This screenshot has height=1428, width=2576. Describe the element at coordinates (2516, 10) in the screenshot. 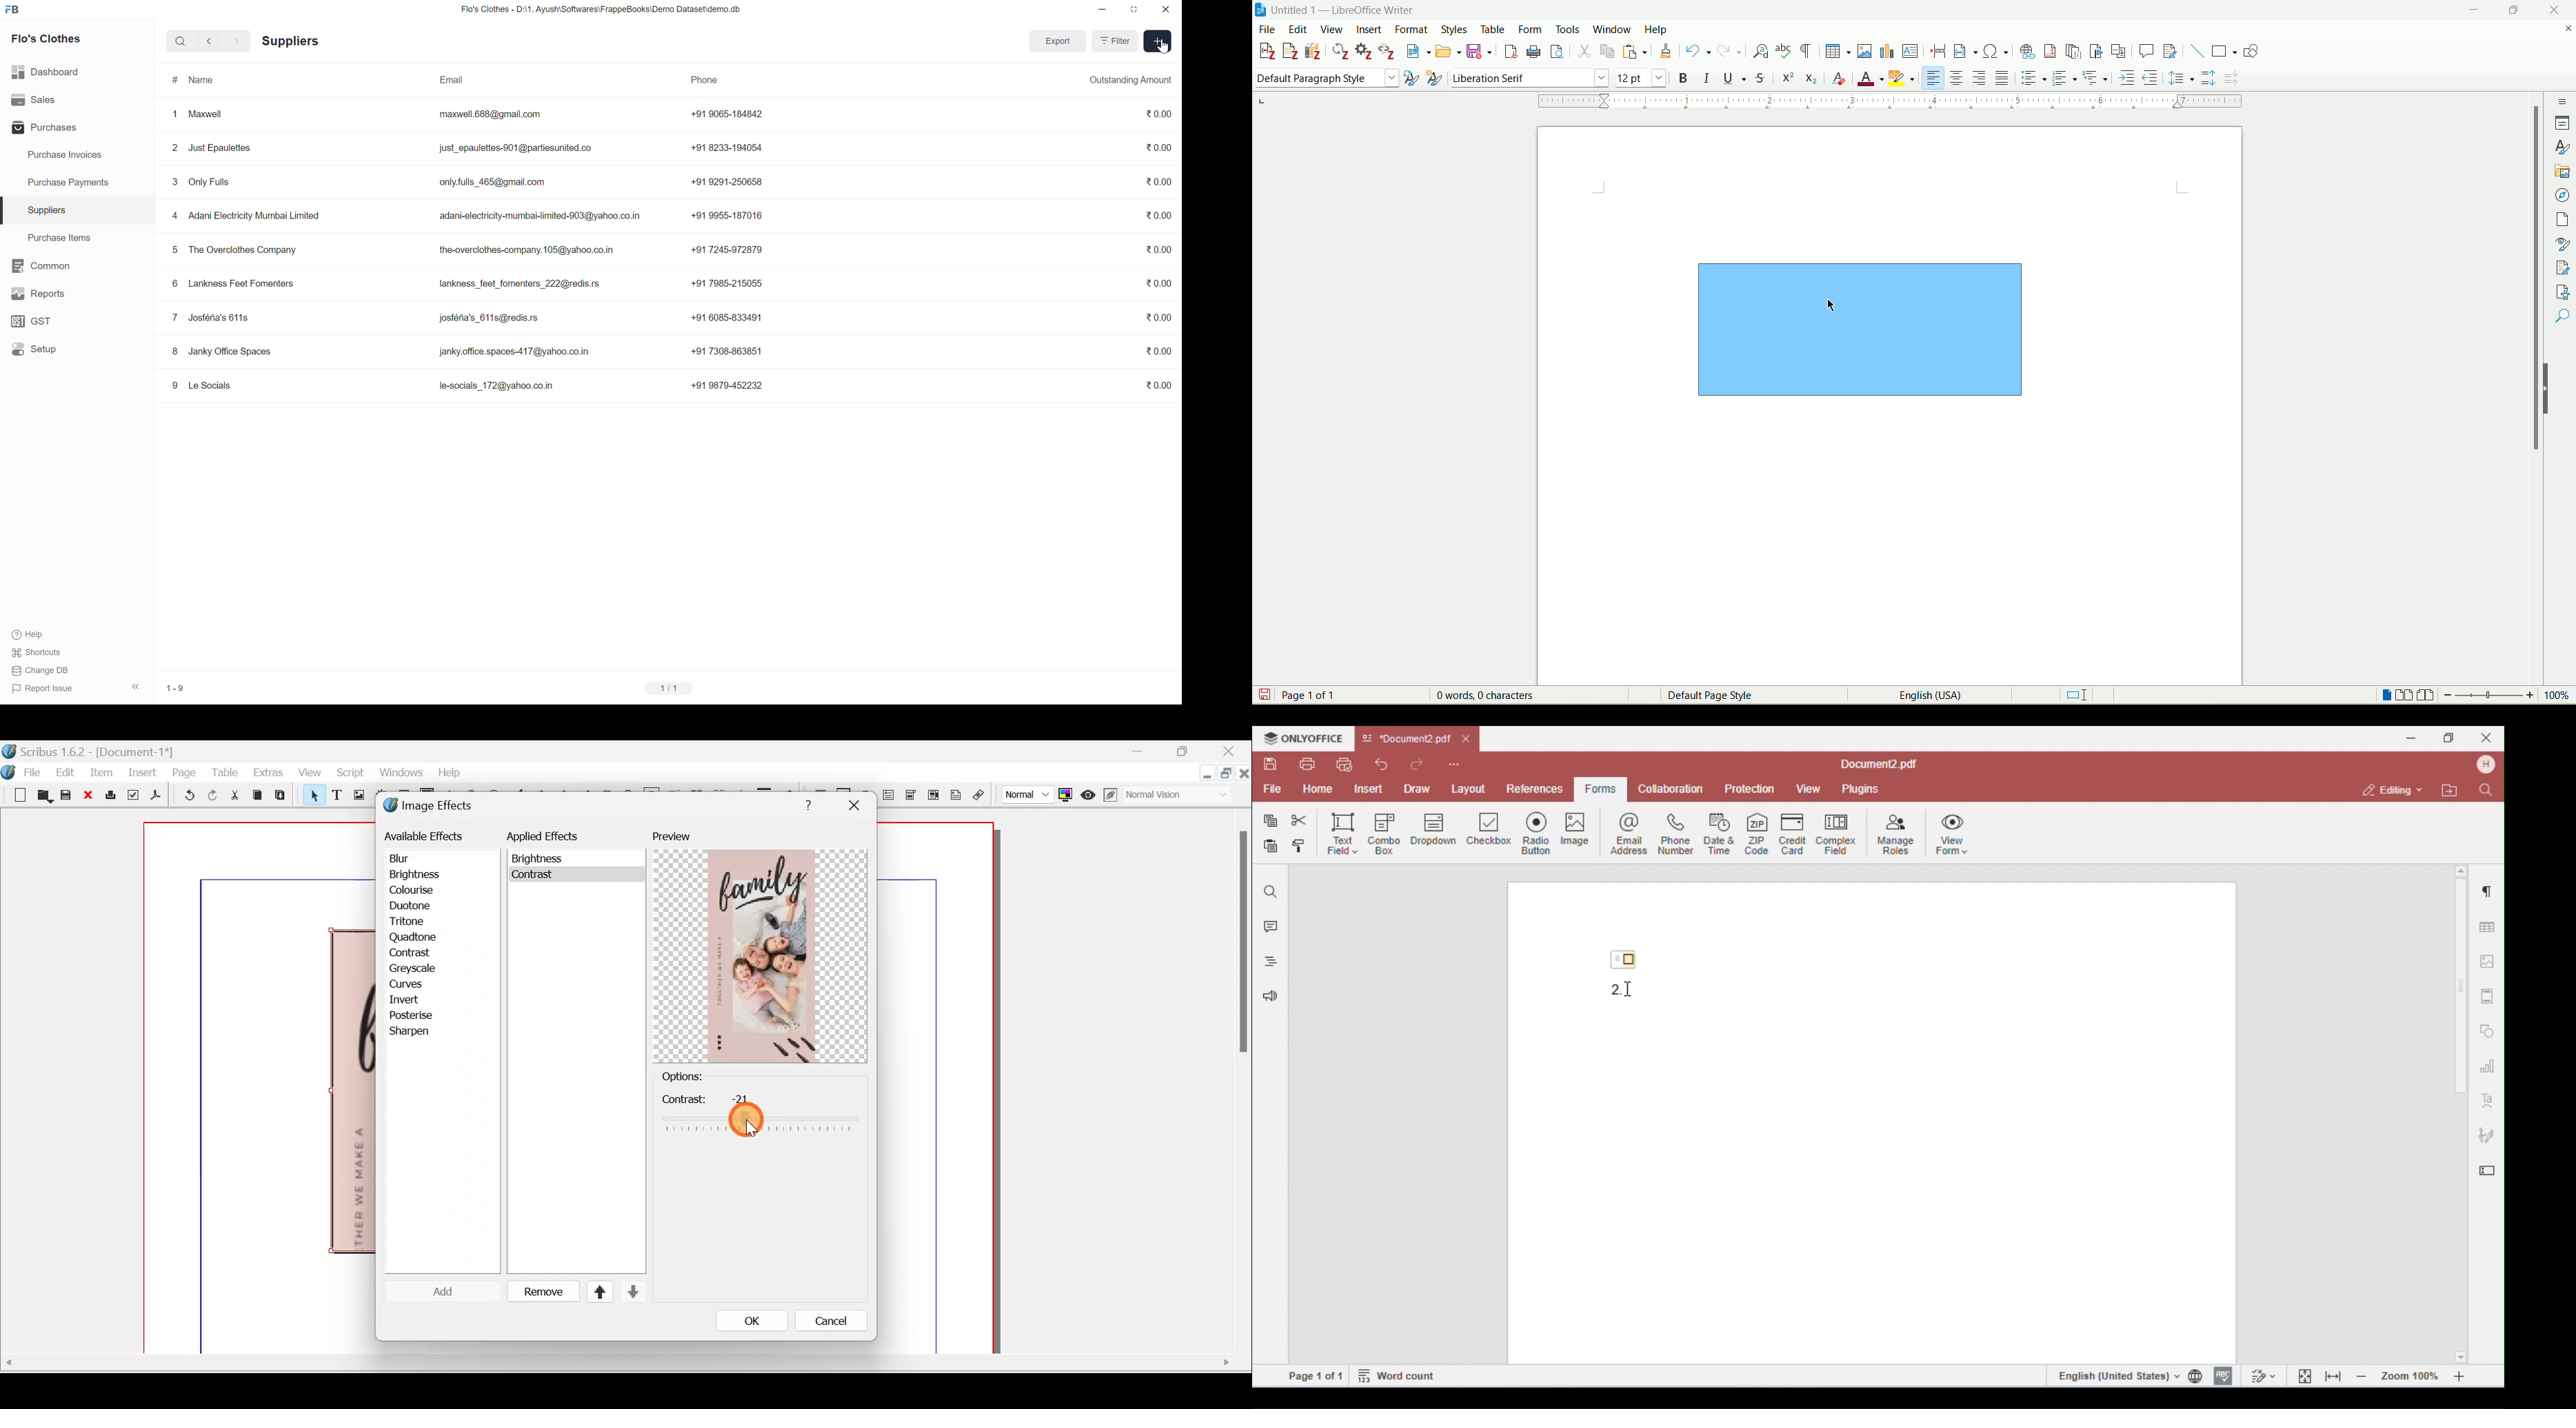

I see `maximize` at that location.